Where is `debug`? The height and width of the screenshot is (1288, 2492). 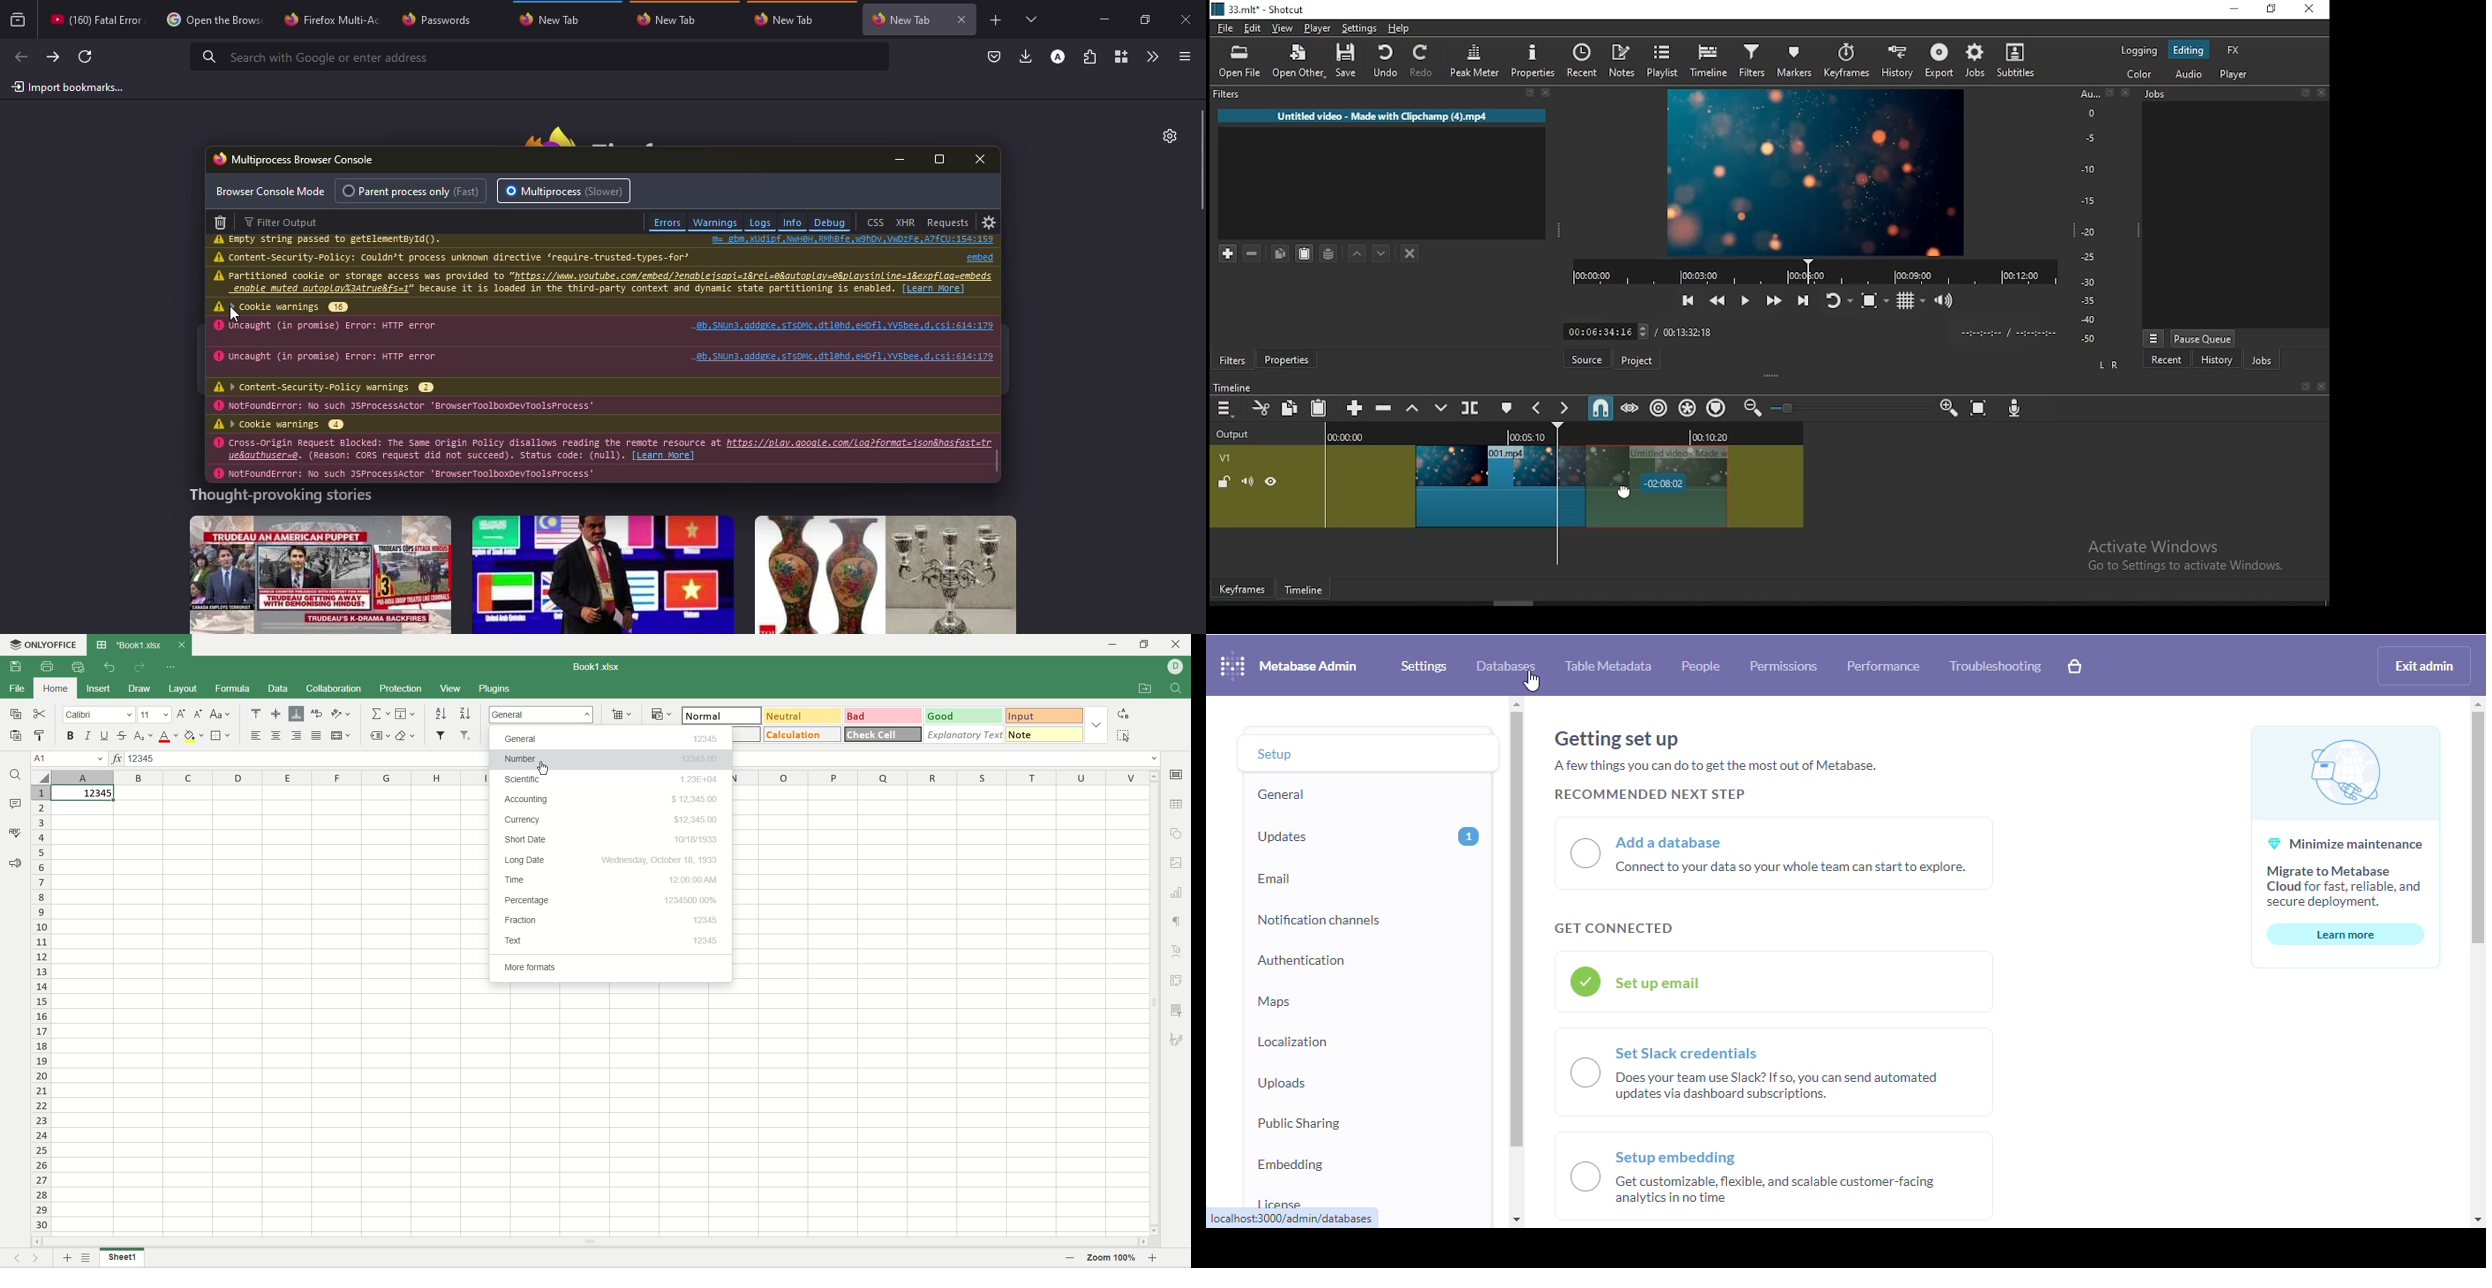 debug is located at coordinates (830, 223).